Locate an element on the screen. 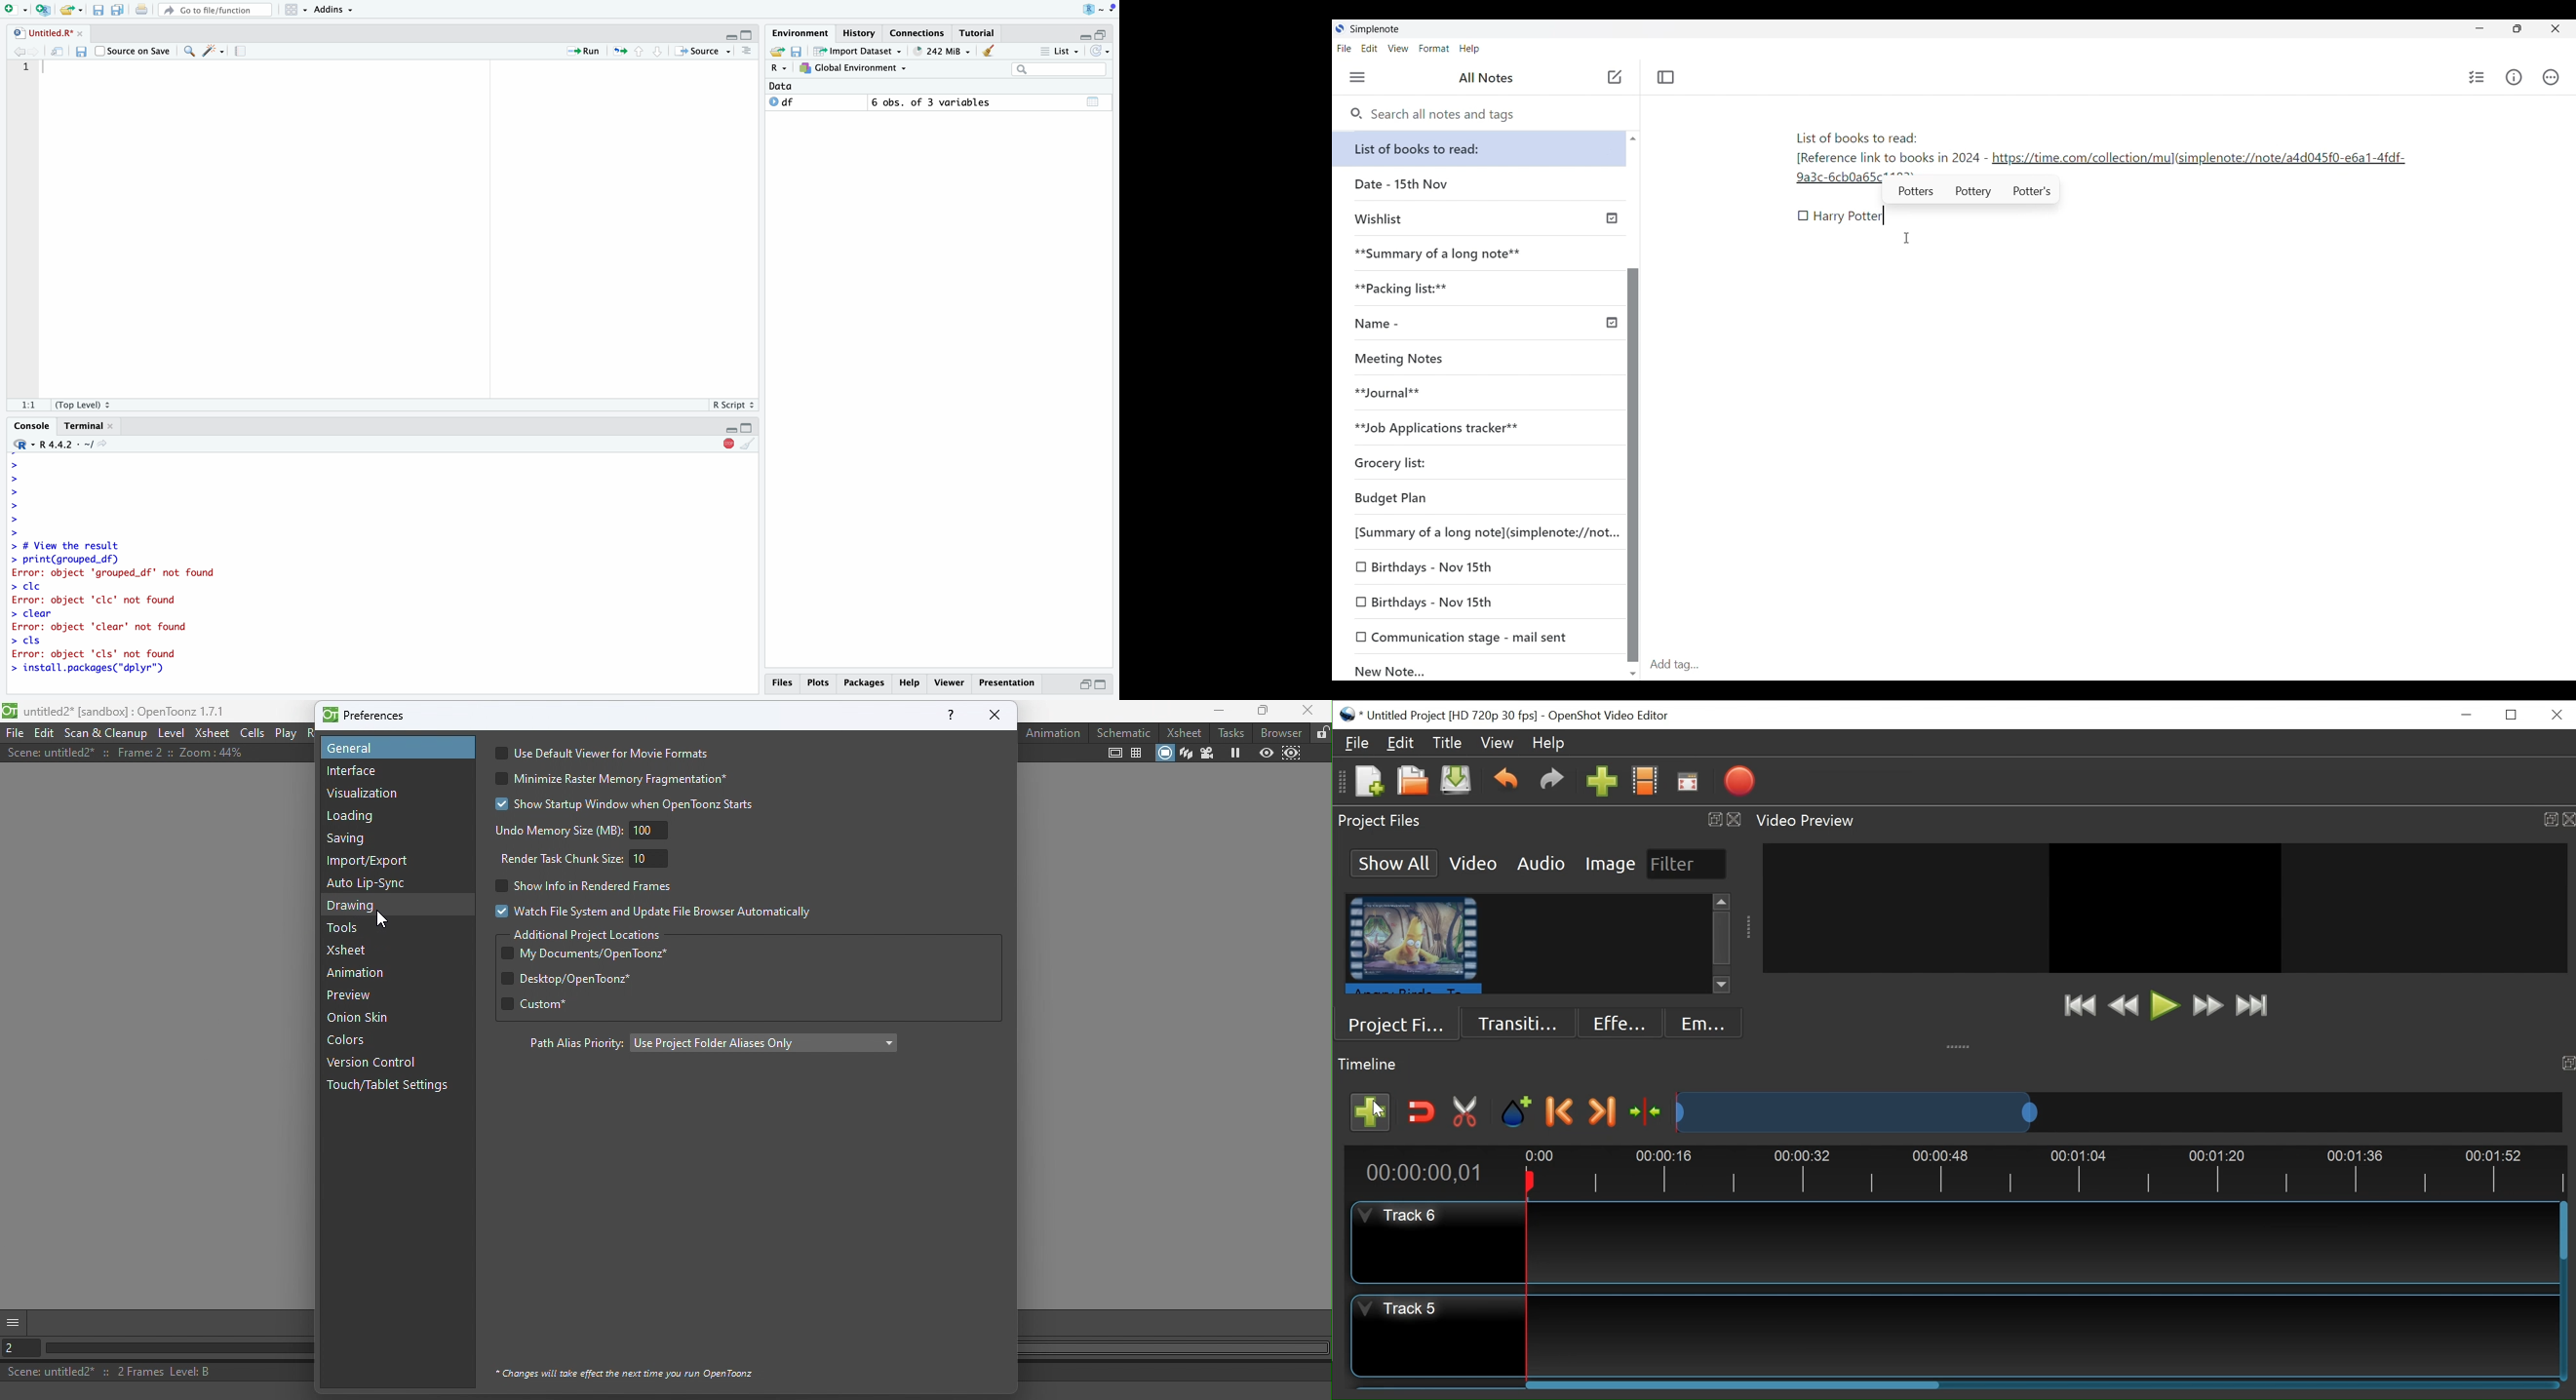 This screenshot has height=1400, width=2576. Calender is located at coordinates (1095, 102).